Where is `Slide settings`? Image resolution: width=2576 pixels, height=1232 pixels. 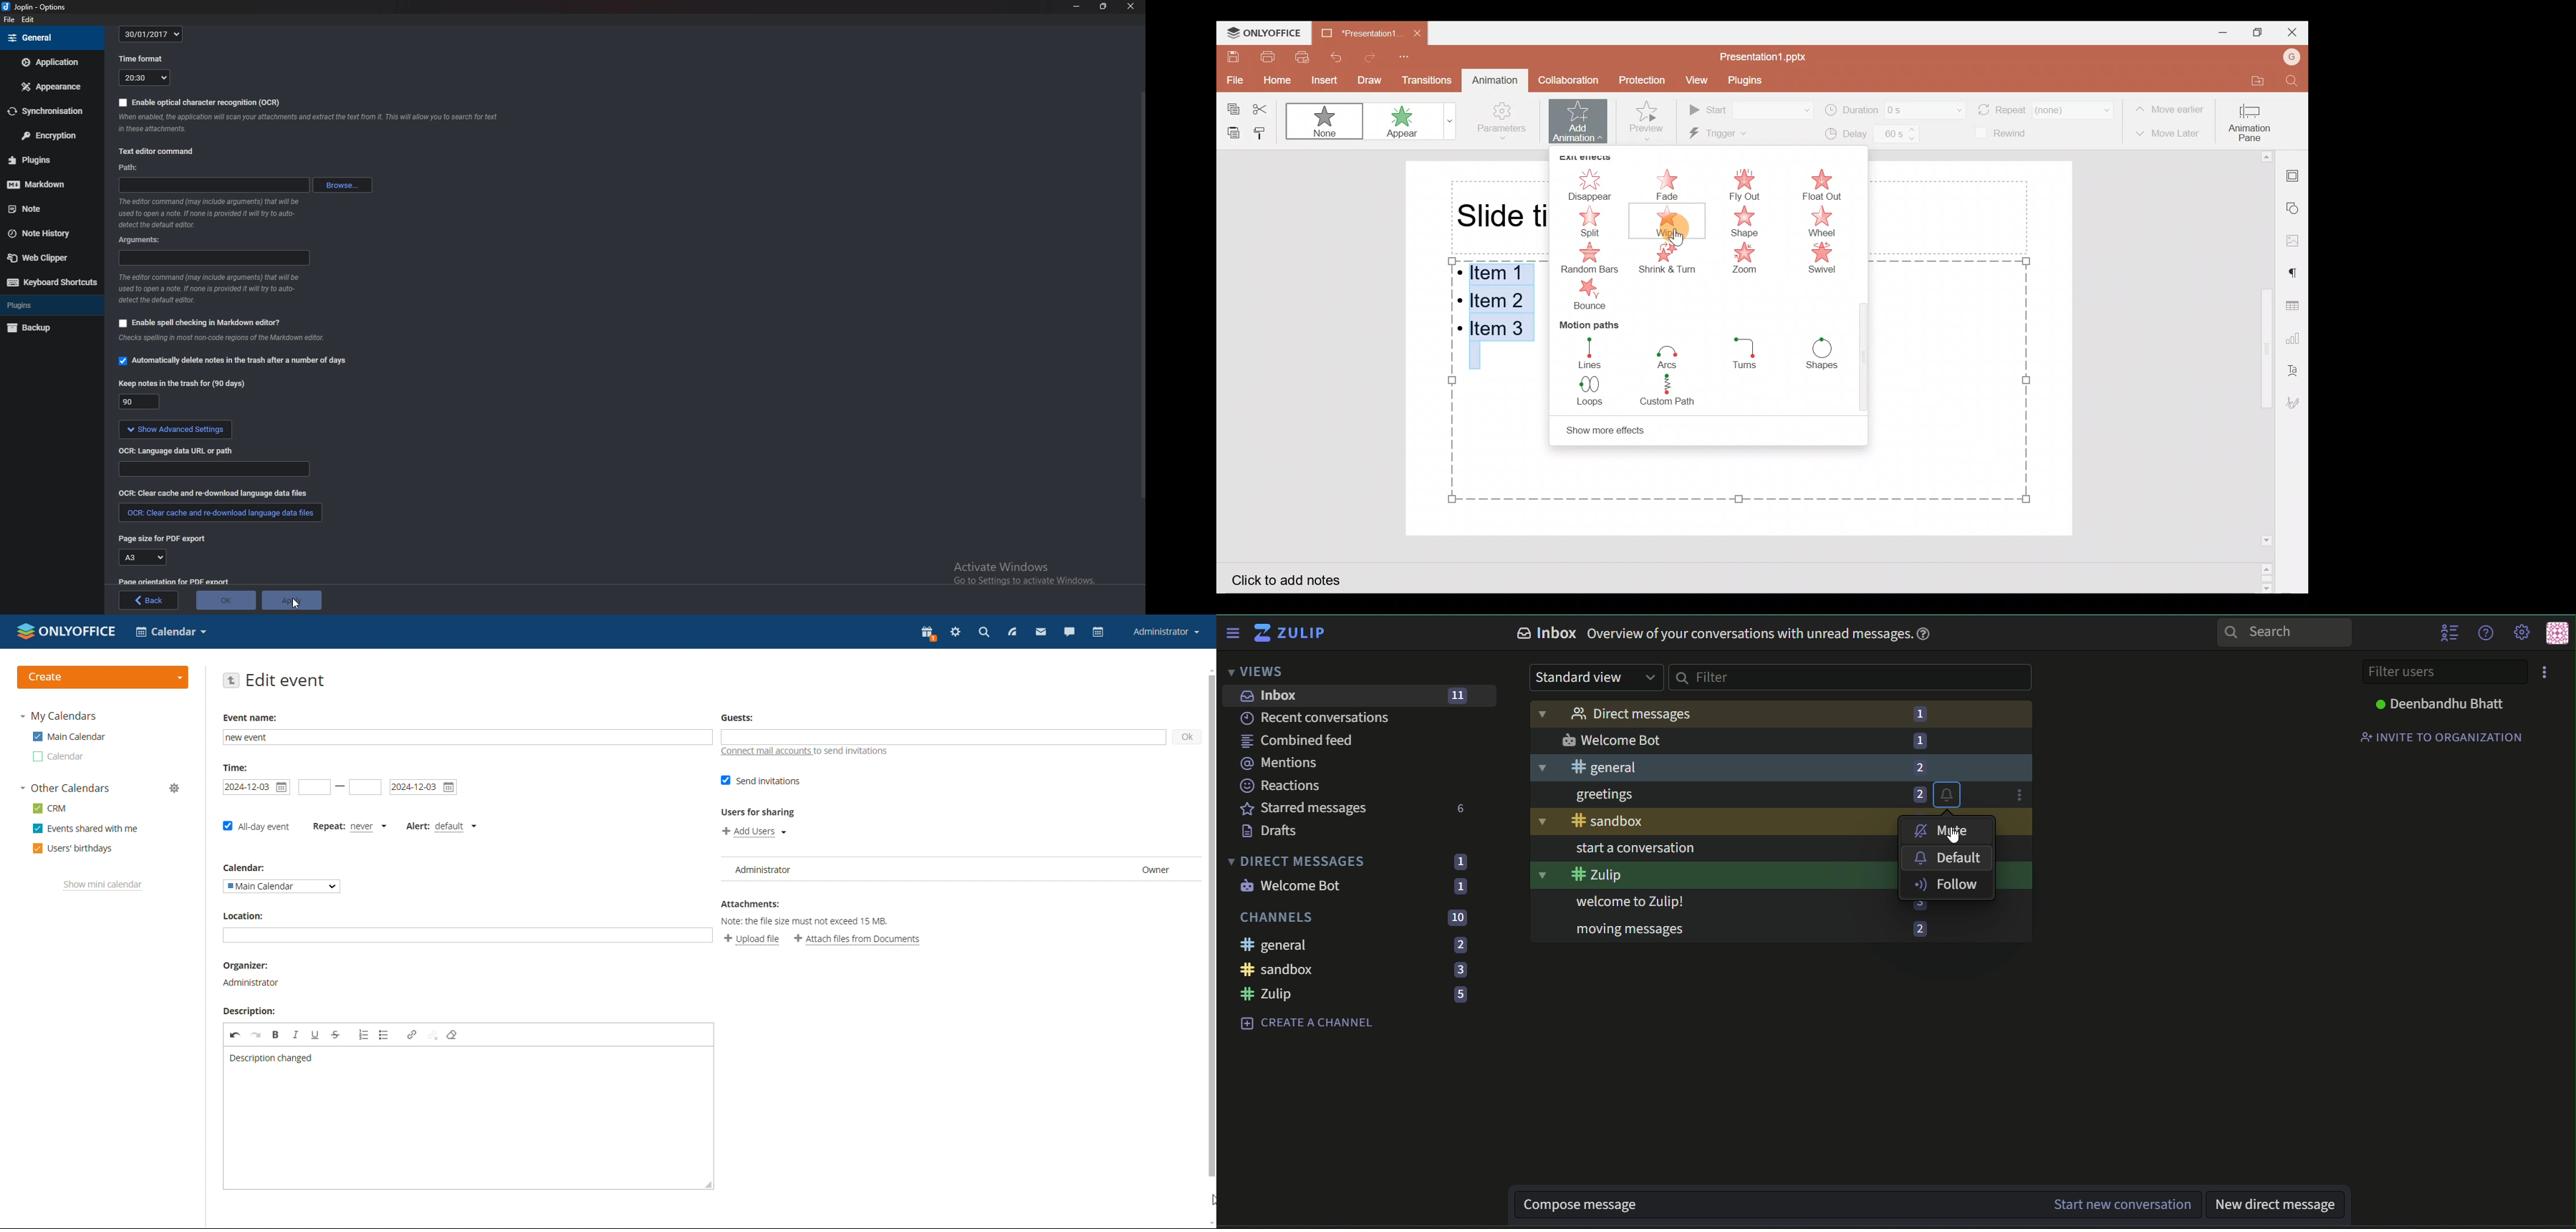 Slide settings is located at coordinates (2298, 178).